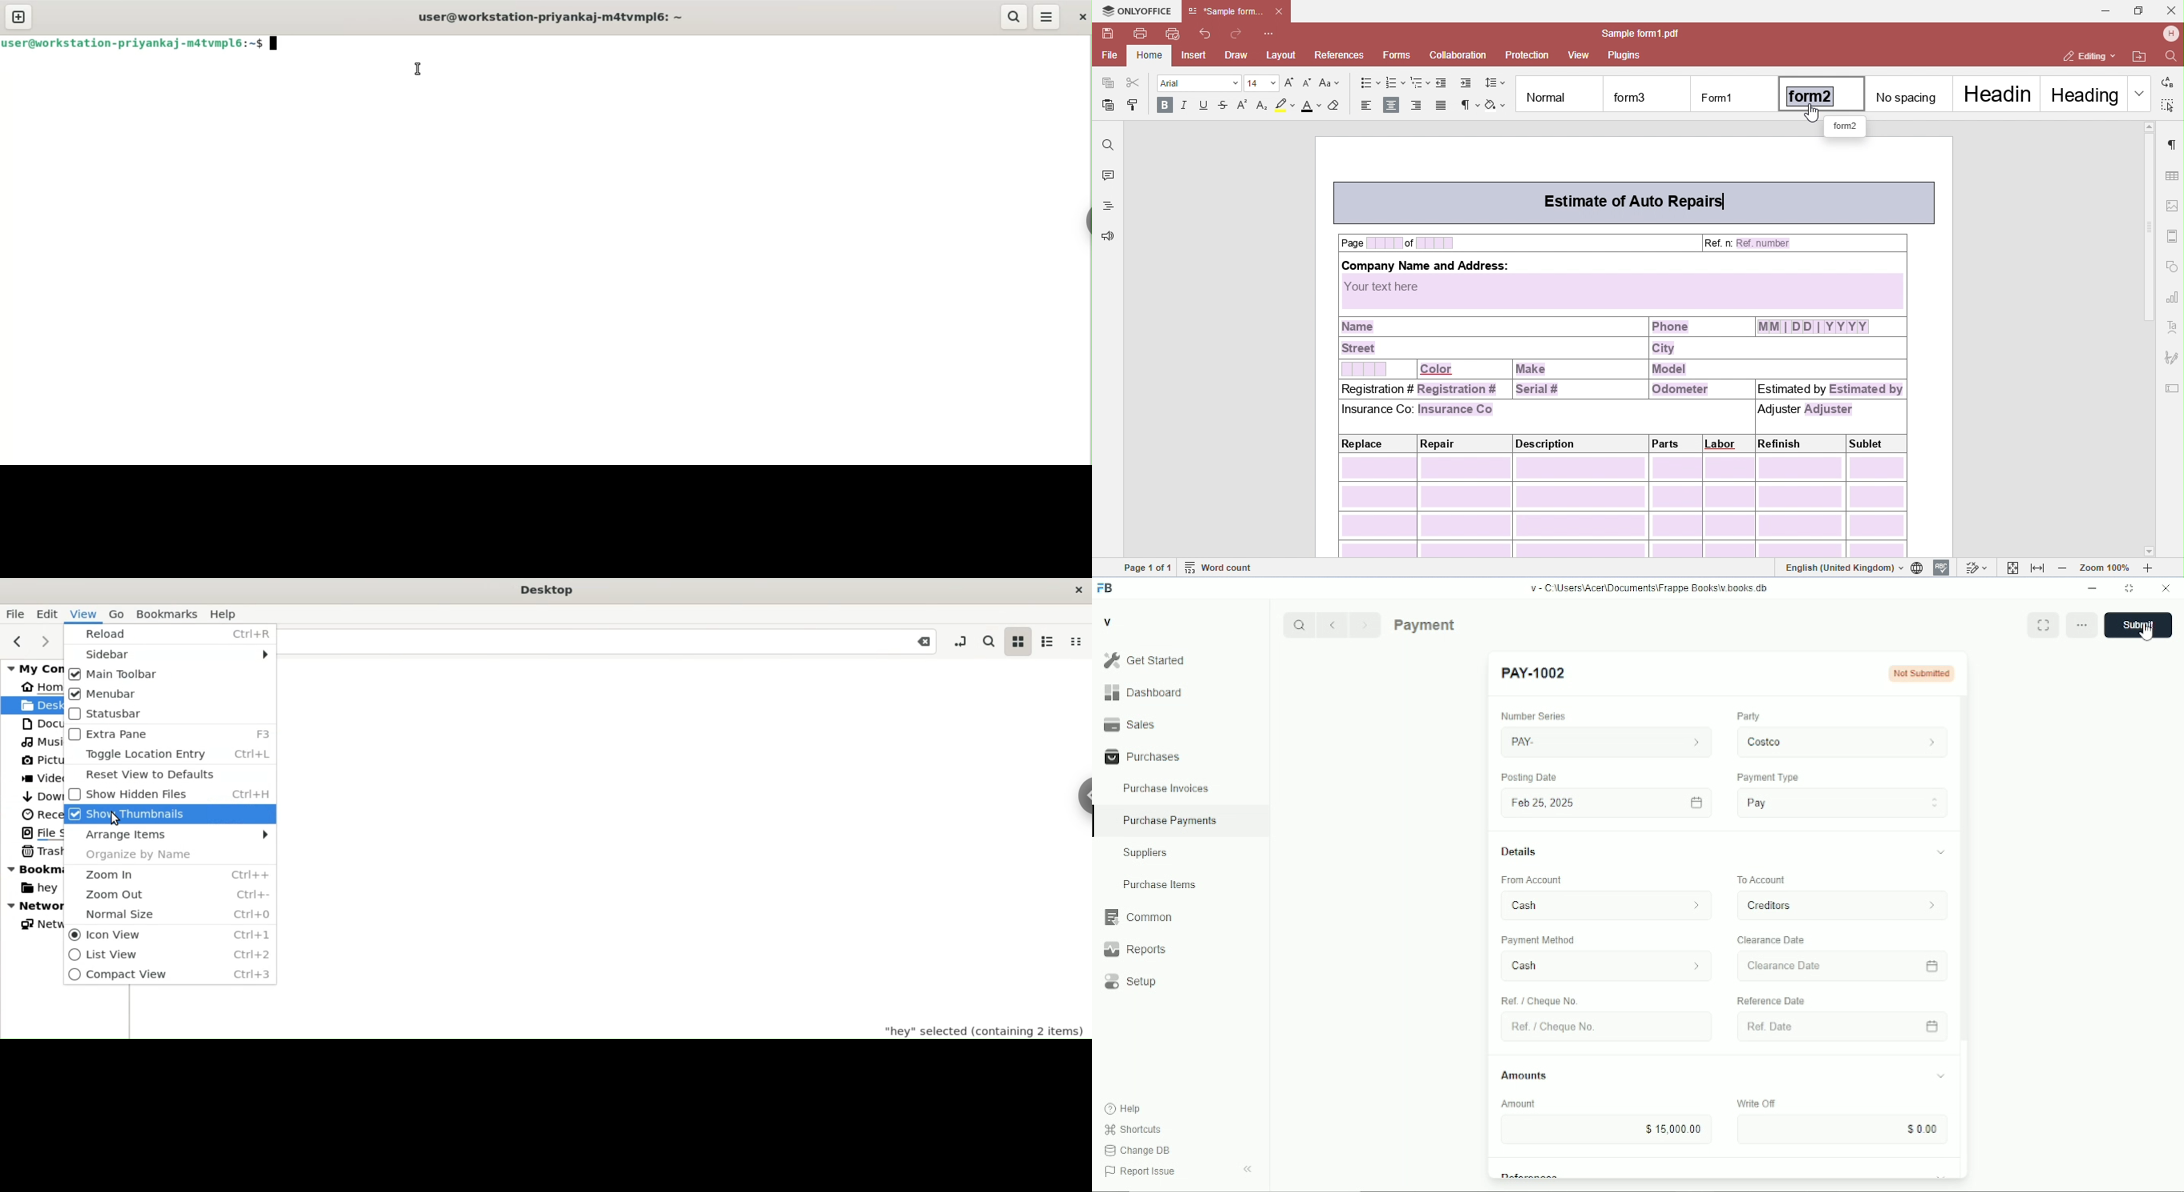  I want to click on Show Hidden Files, so click(169, 792).